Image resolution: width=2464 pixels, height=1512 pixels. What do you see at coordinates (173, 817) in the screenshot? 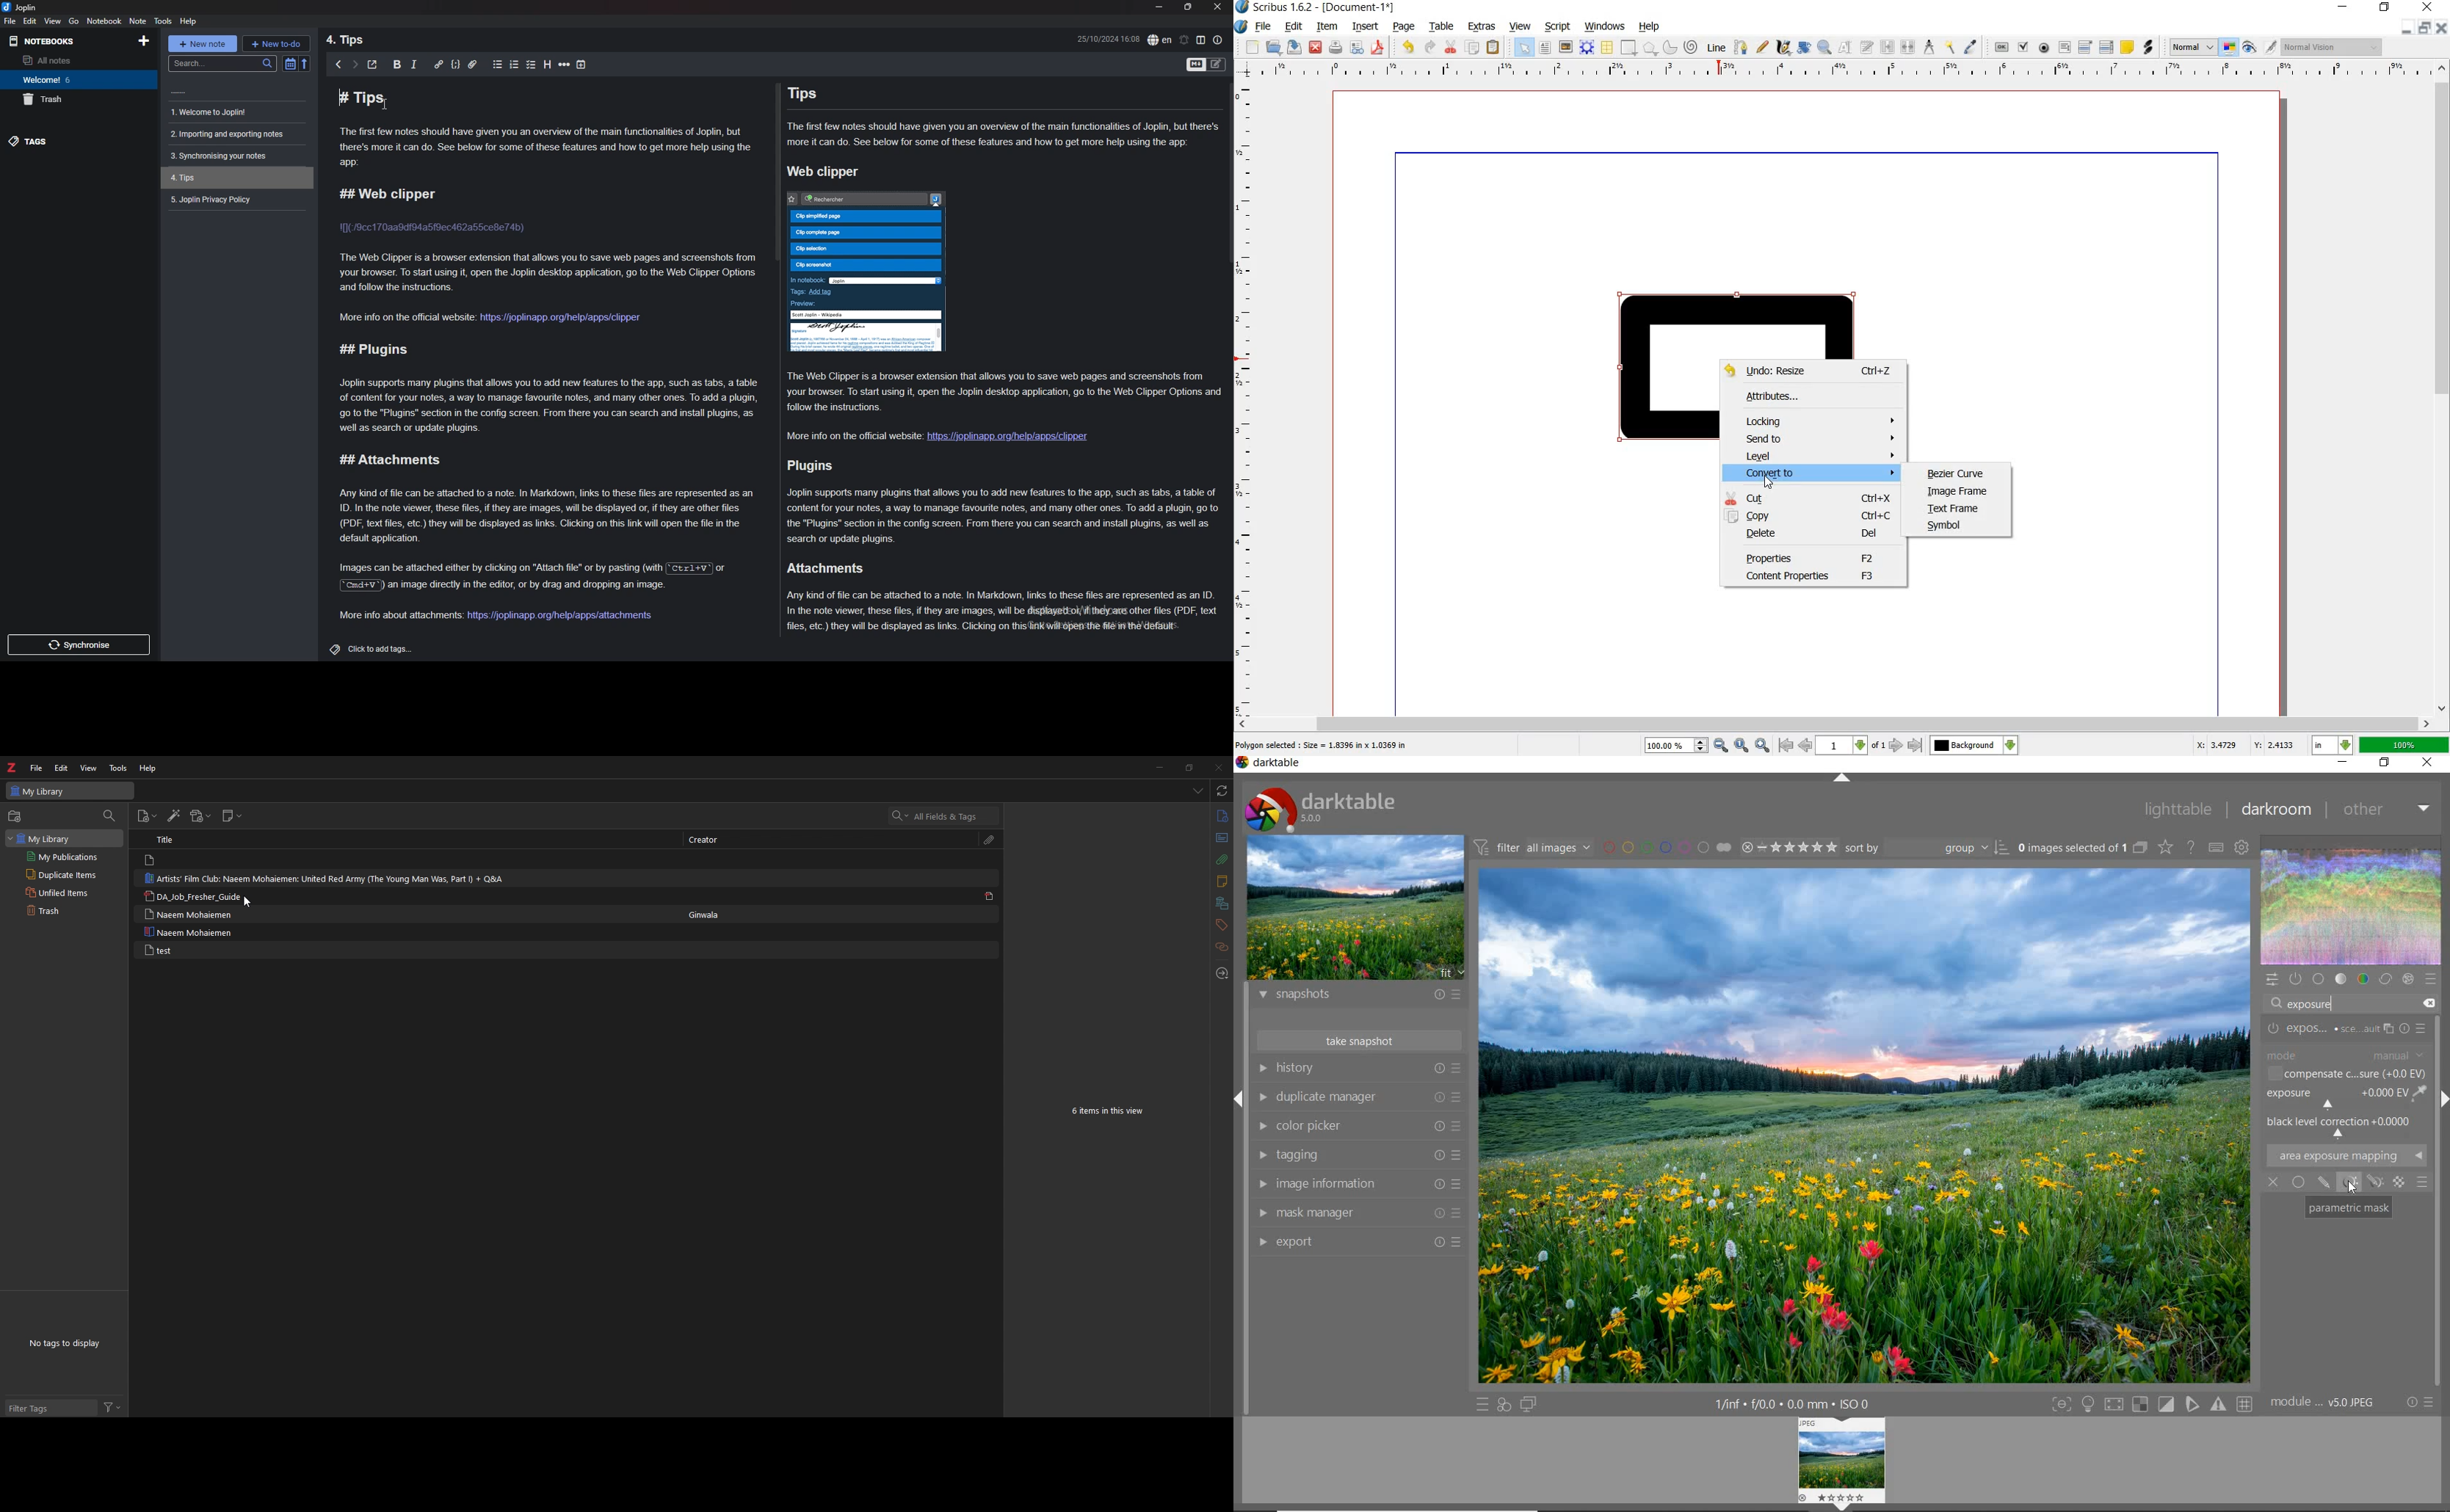
I see `add items by identifier` at bounding box center [173, 817].